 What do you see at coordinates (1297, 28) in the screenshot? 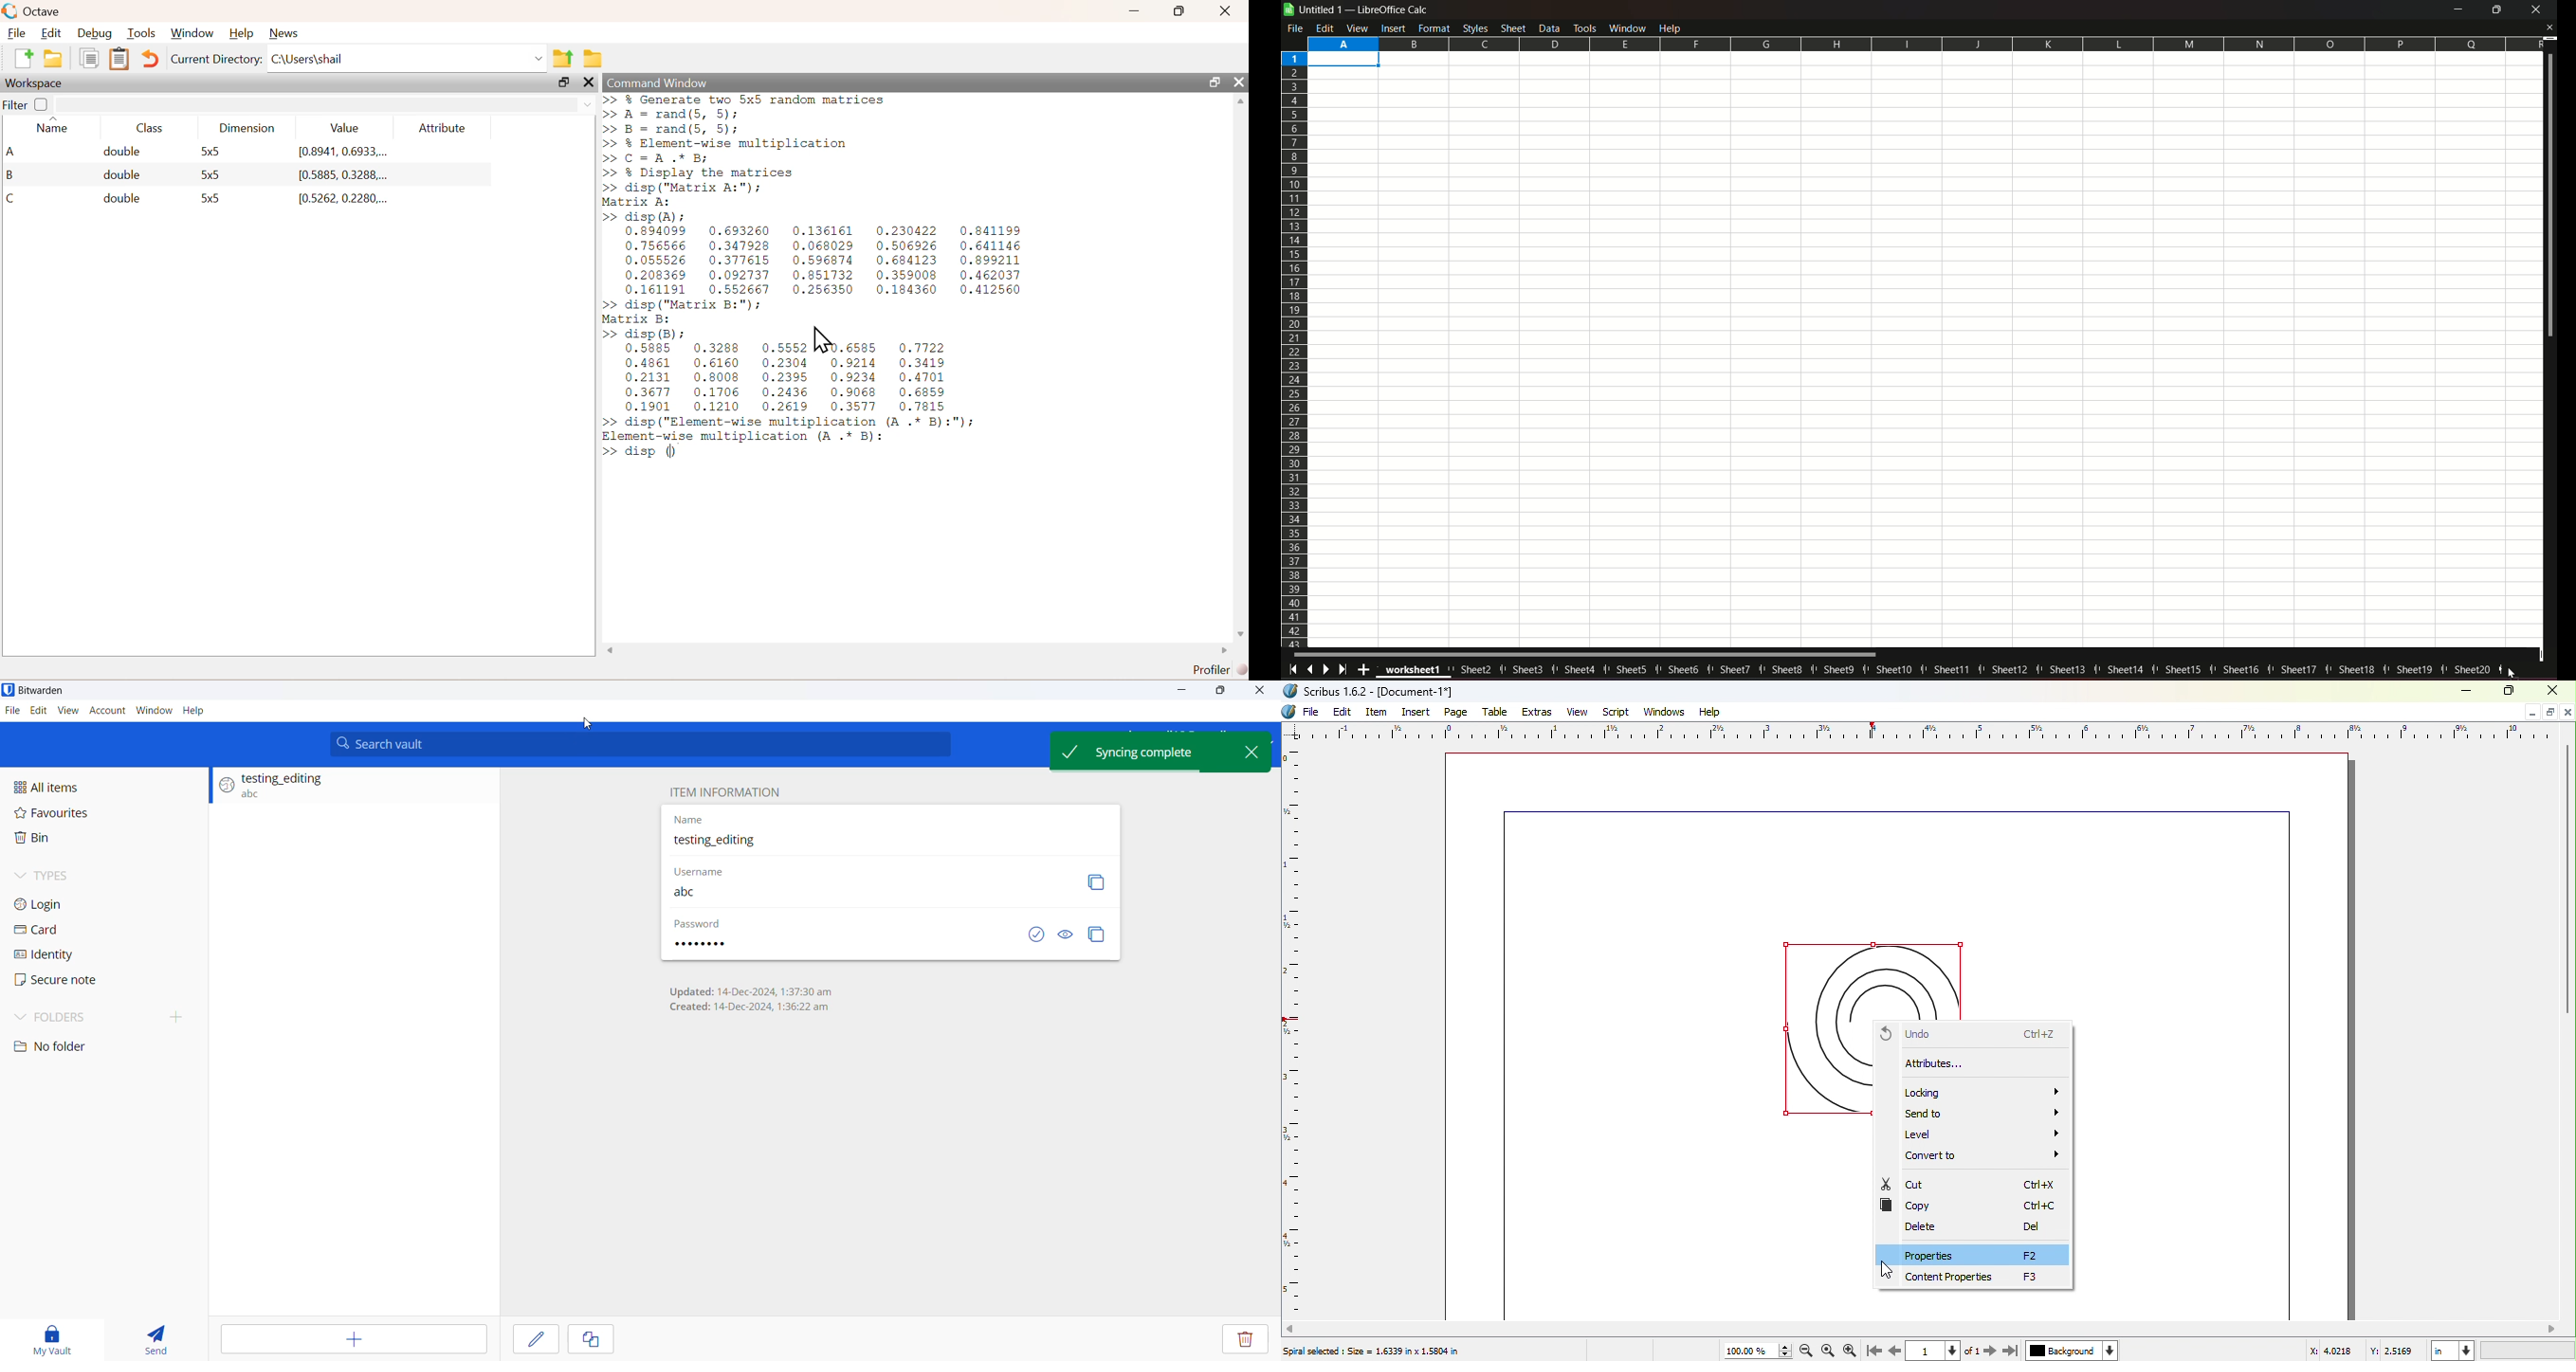
I see `file` at bounding box center [1297, 28].